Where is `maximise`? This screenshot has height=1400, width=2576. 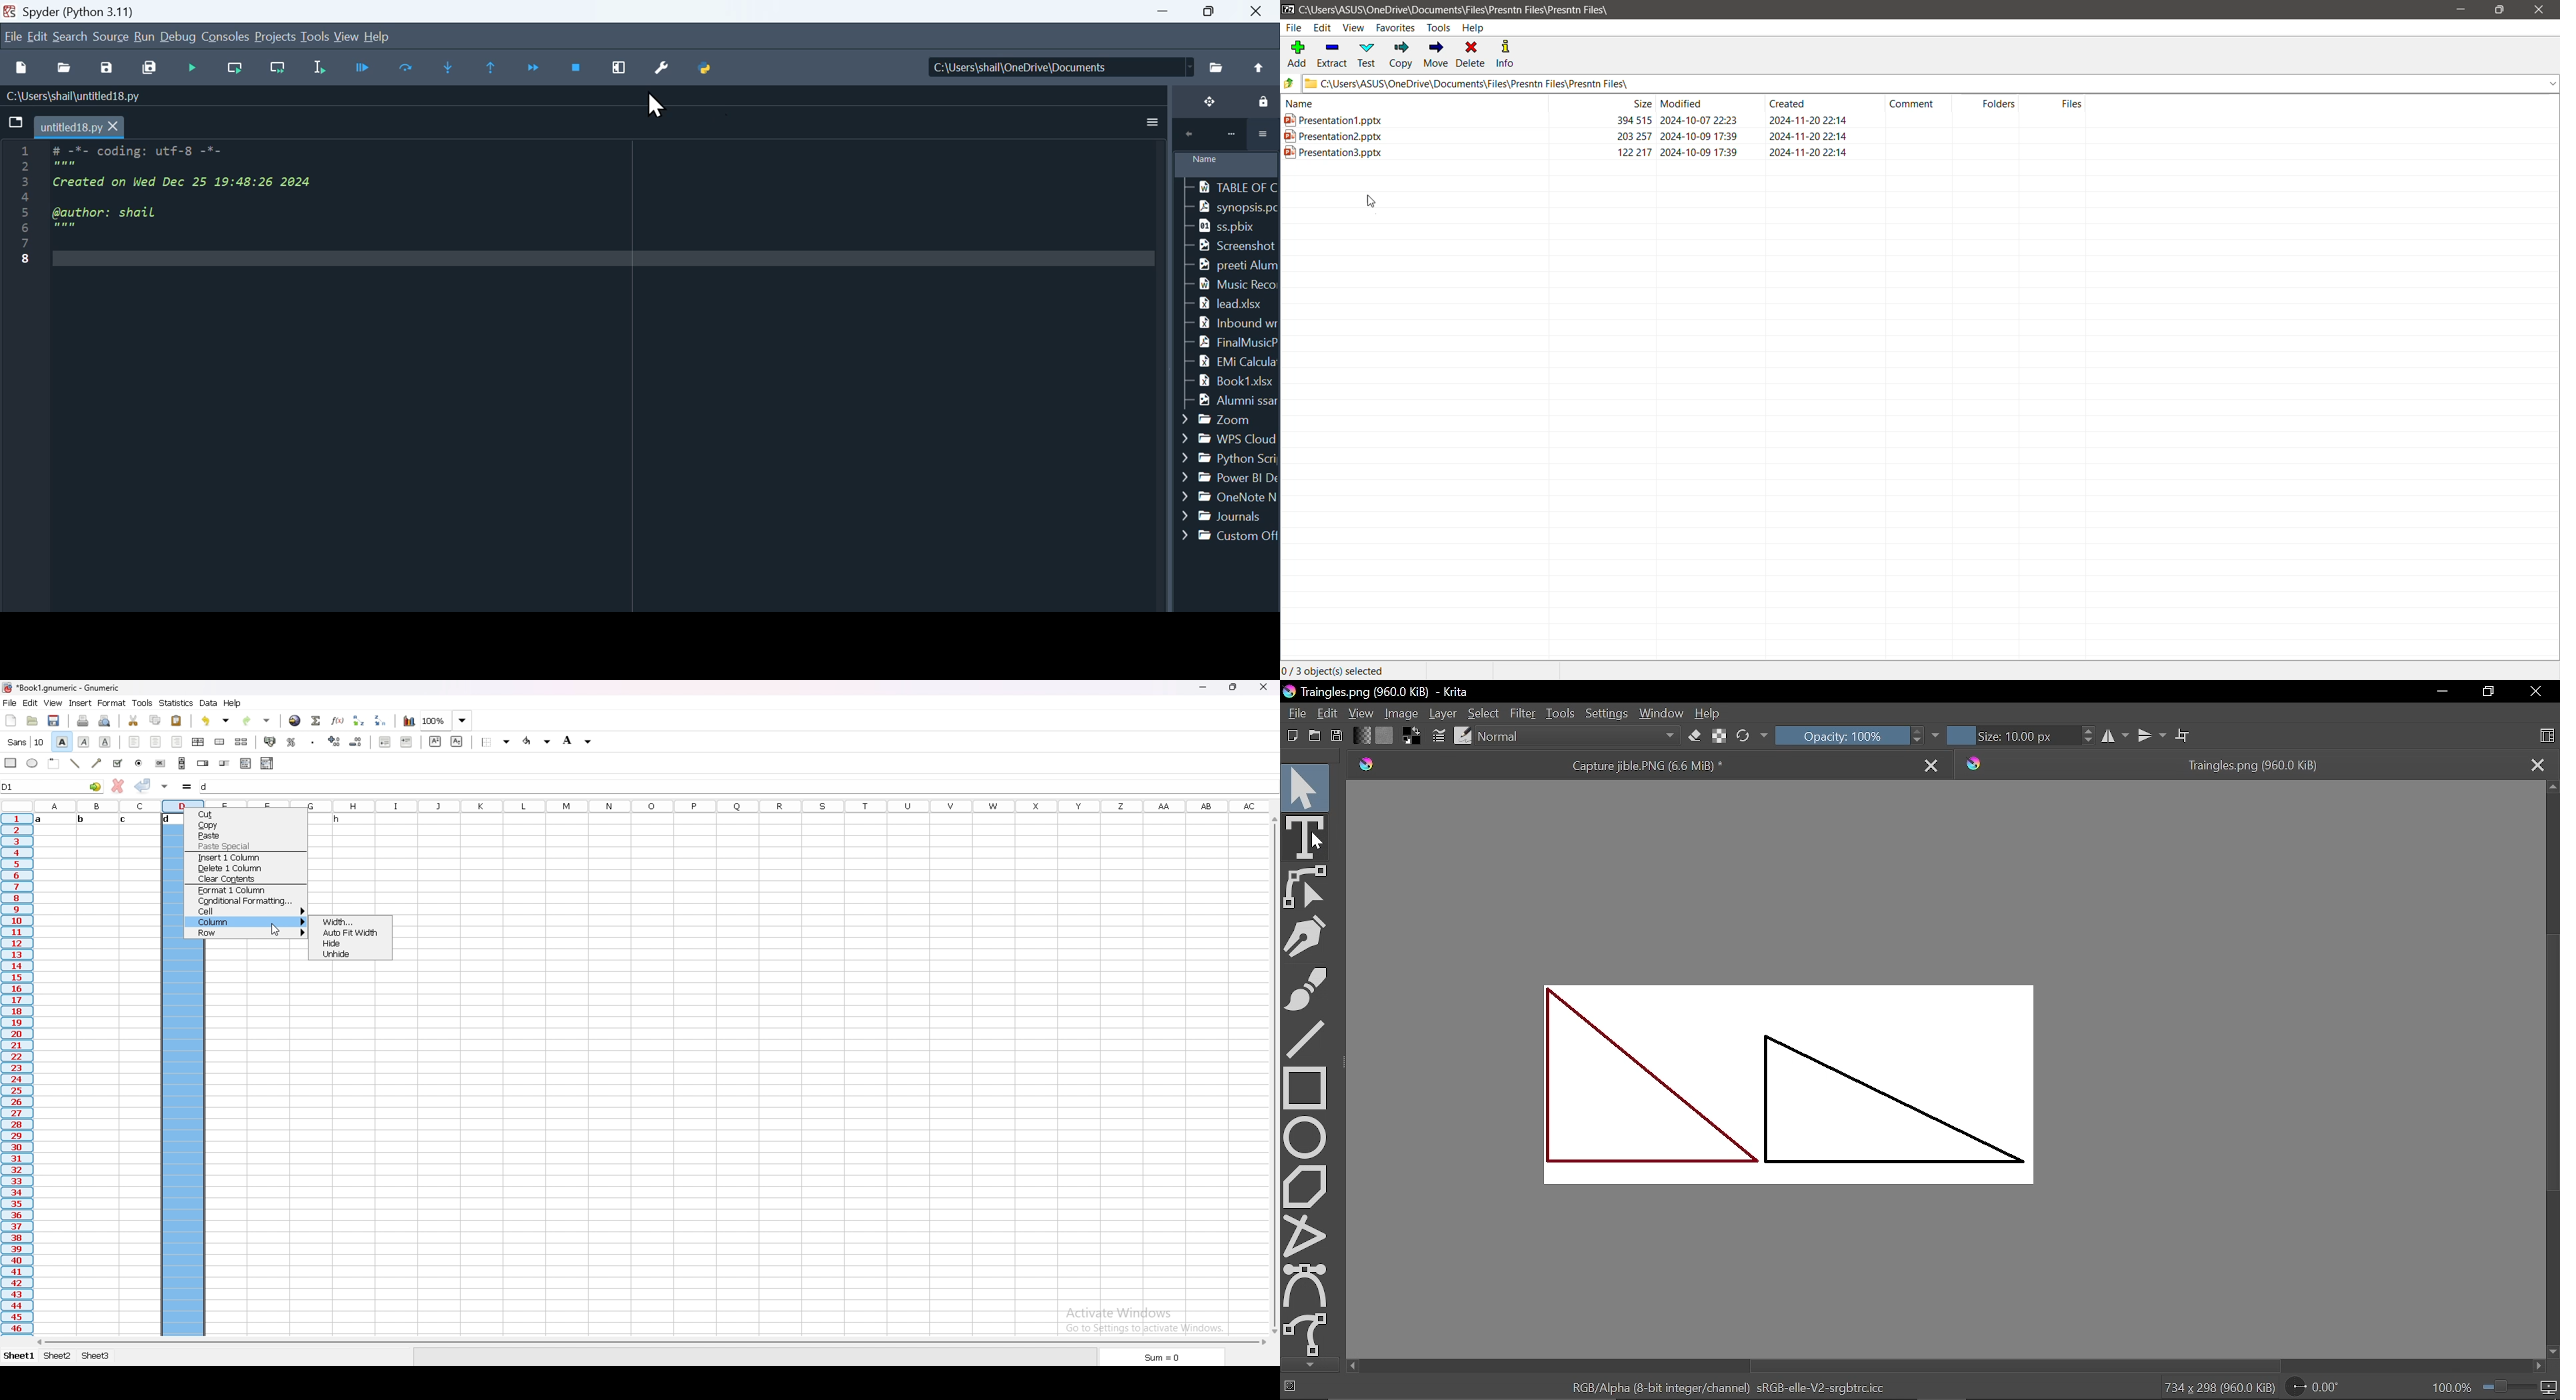 maximise is located at coordinates (1215, 12).